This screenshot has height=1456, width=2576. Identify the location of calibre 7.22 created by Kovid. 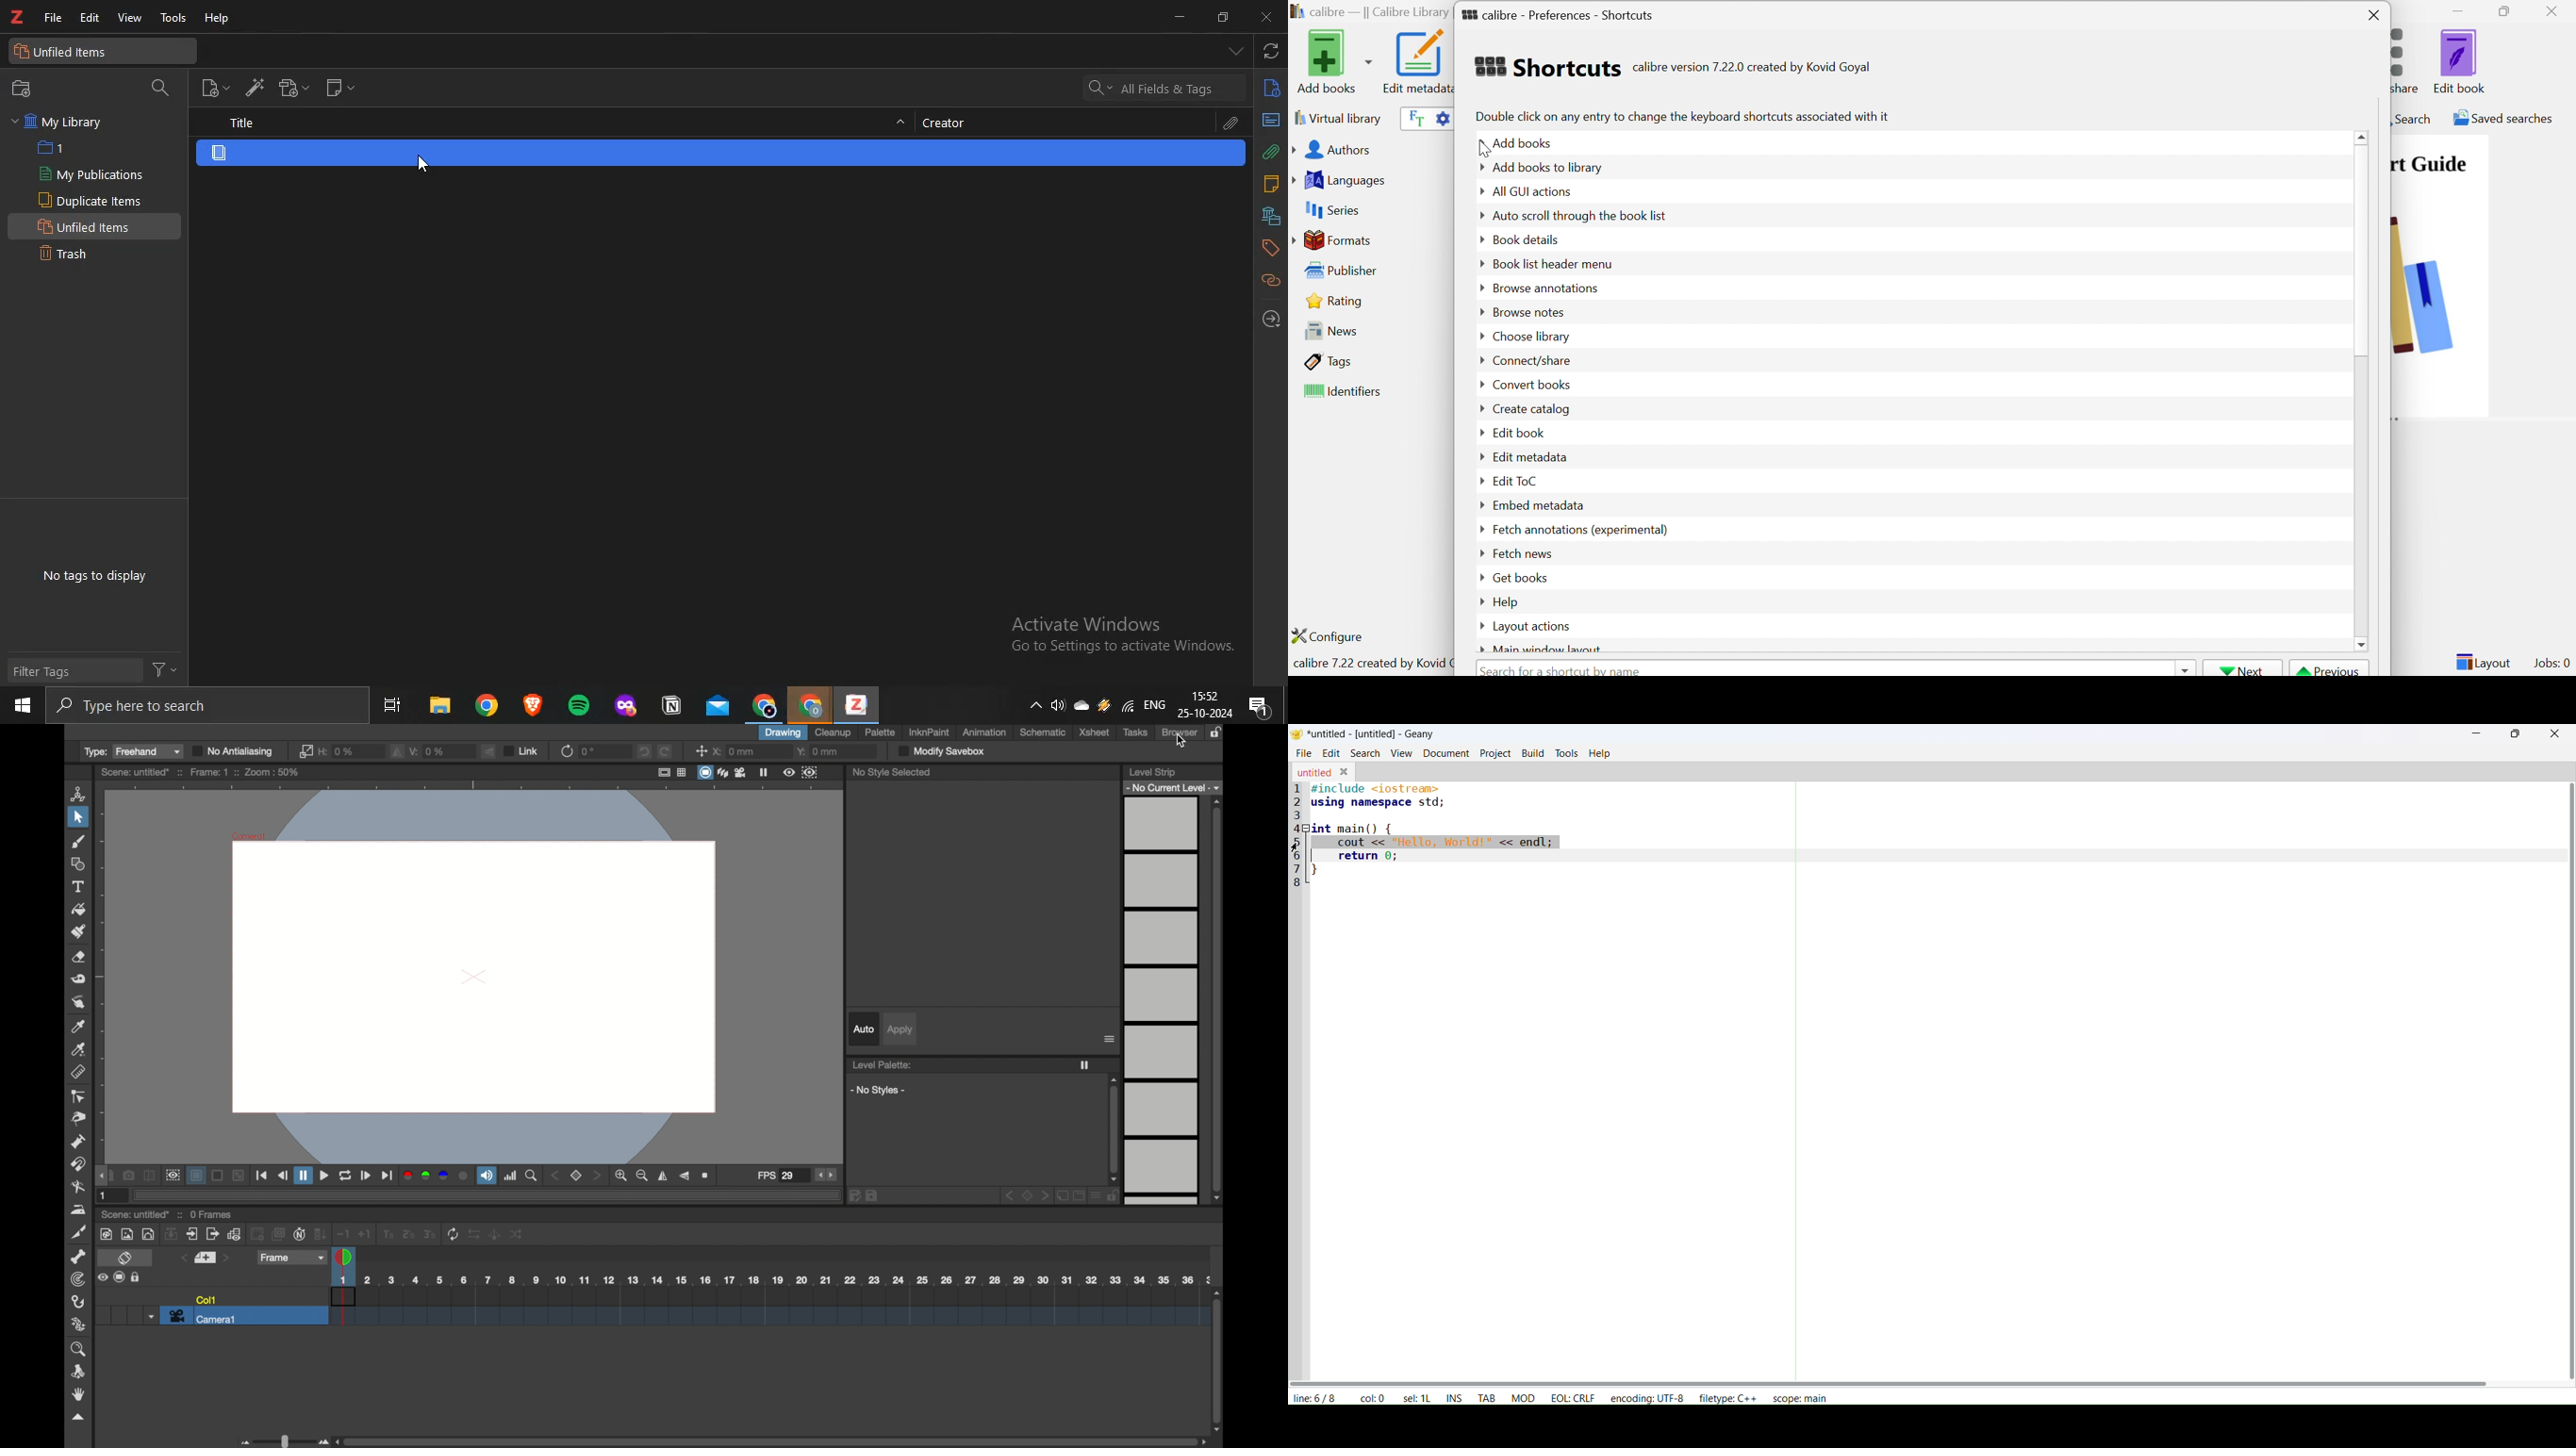
(1371, 665).